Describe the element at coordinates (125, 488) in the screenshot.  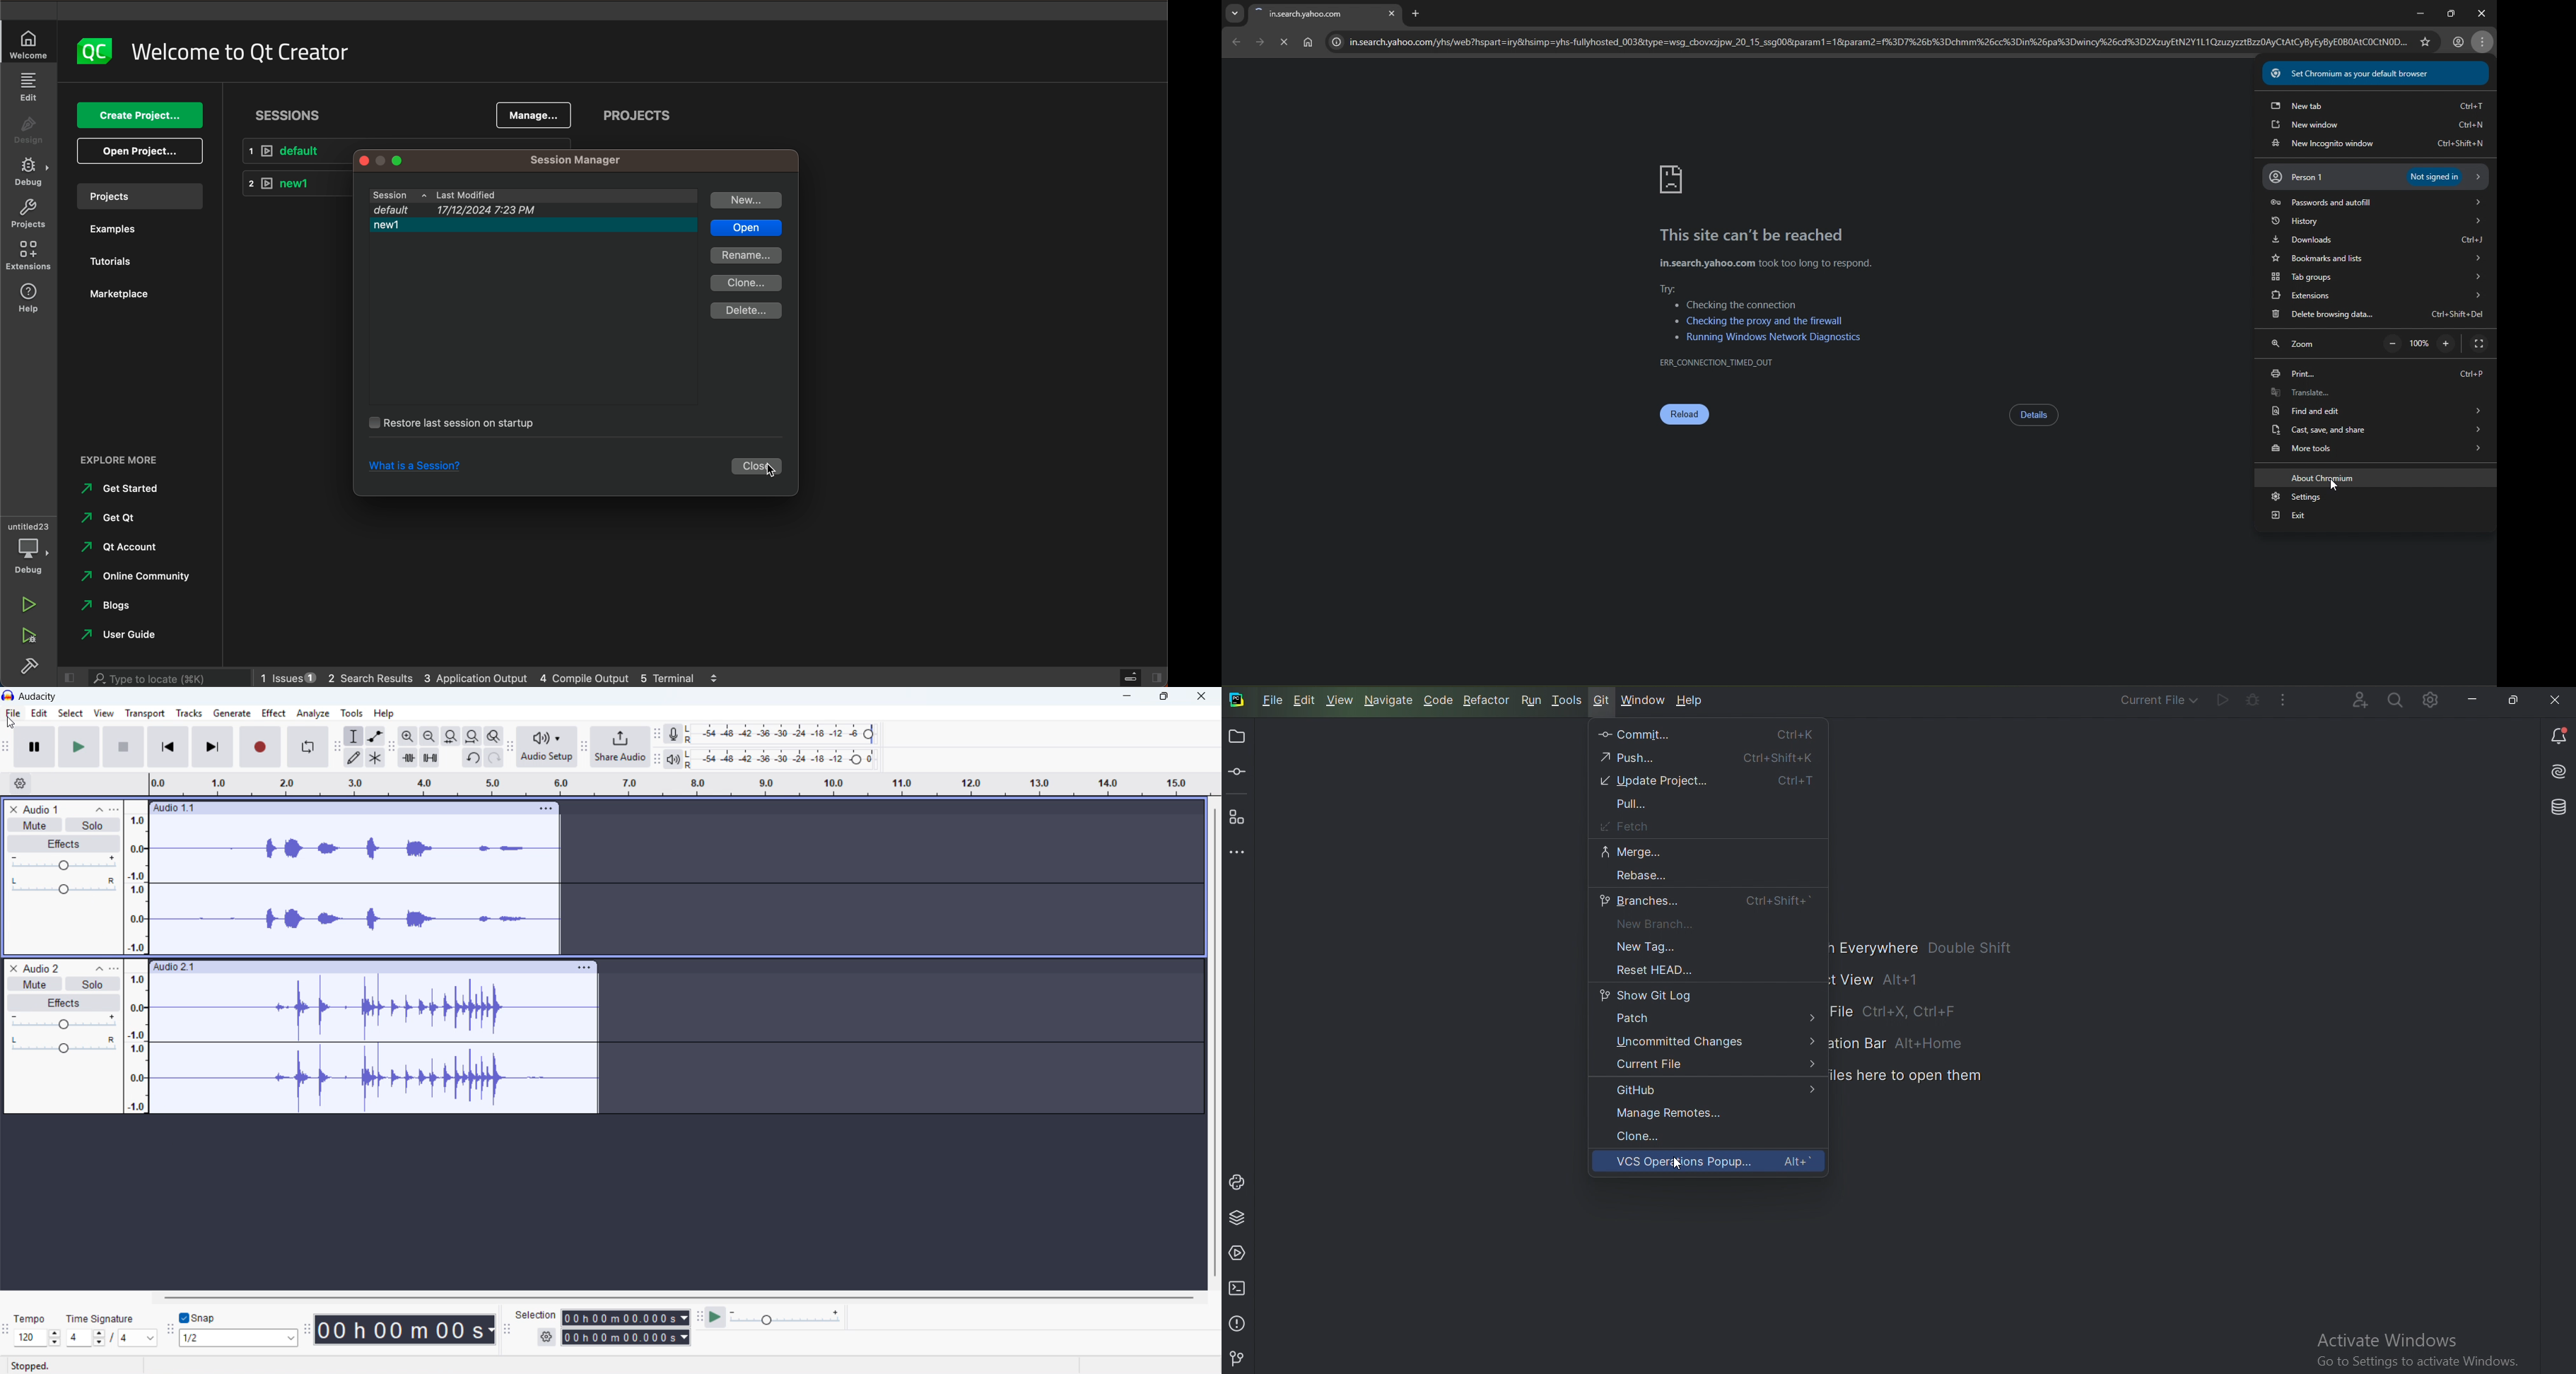
I see `get started` at that location.